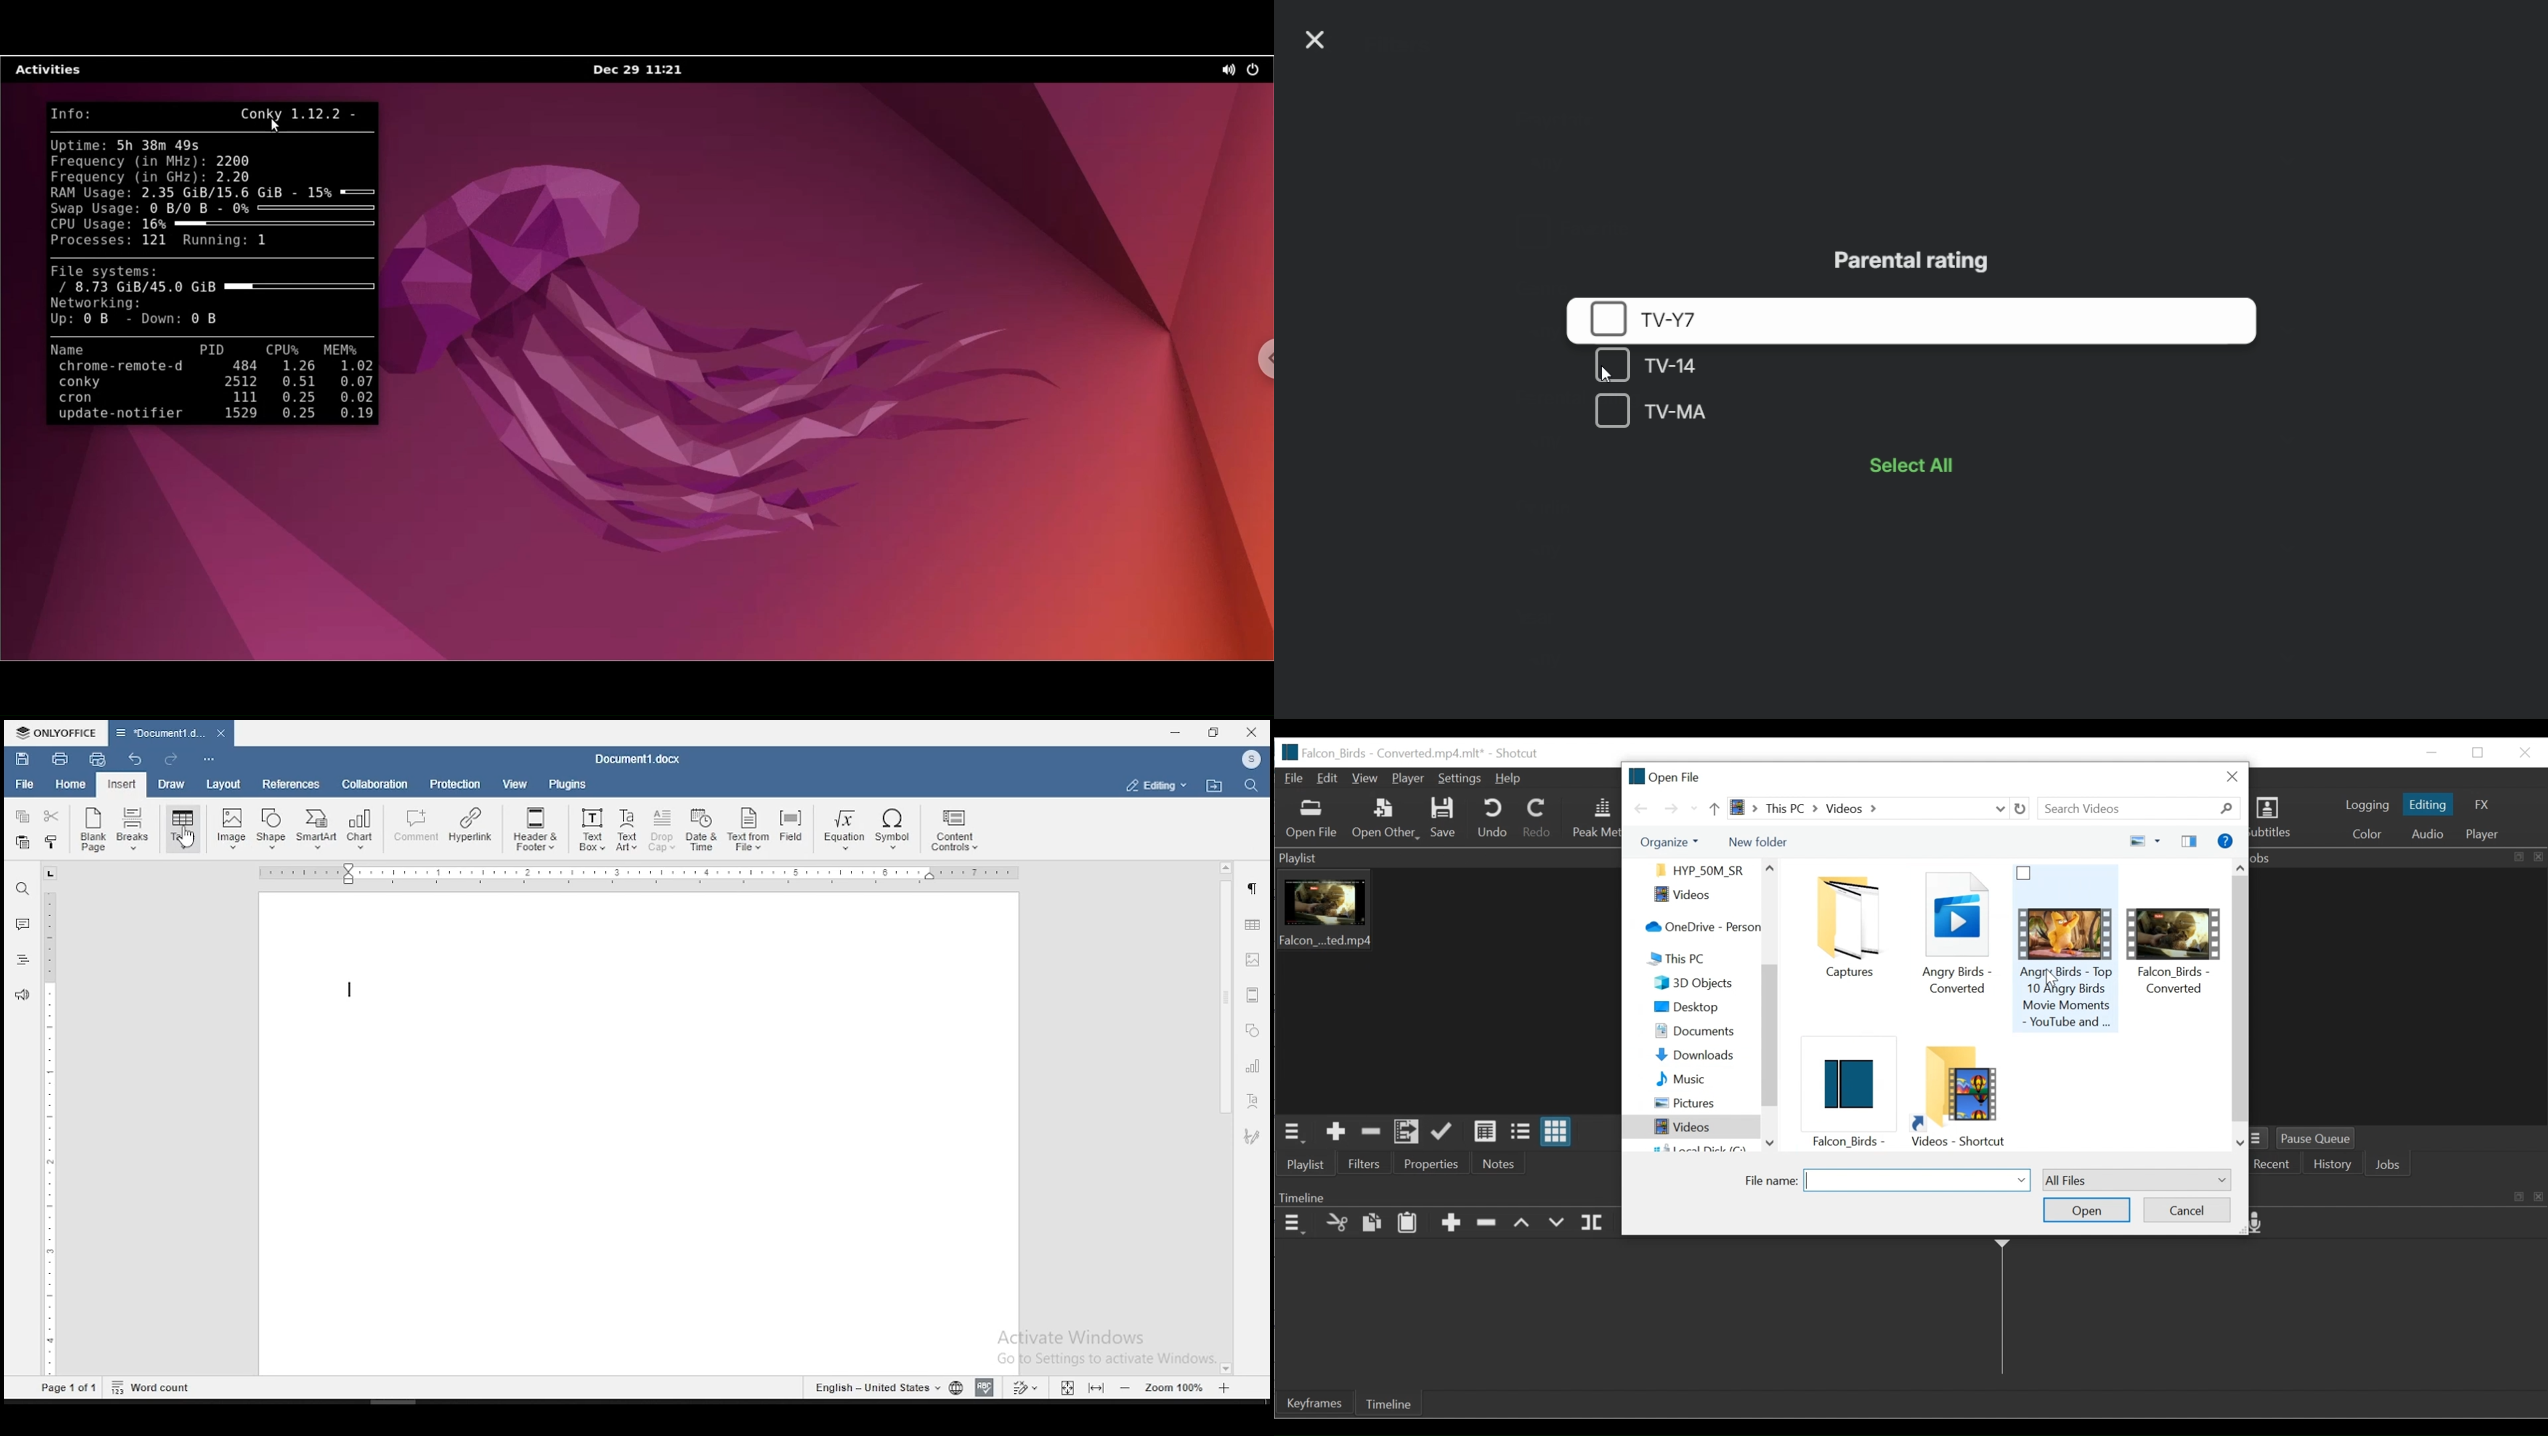 The width and height of the screenshot is (2548, 1456). Describe the element at coordinates (1295, 778) in the screenshot. I see `File` at that location.